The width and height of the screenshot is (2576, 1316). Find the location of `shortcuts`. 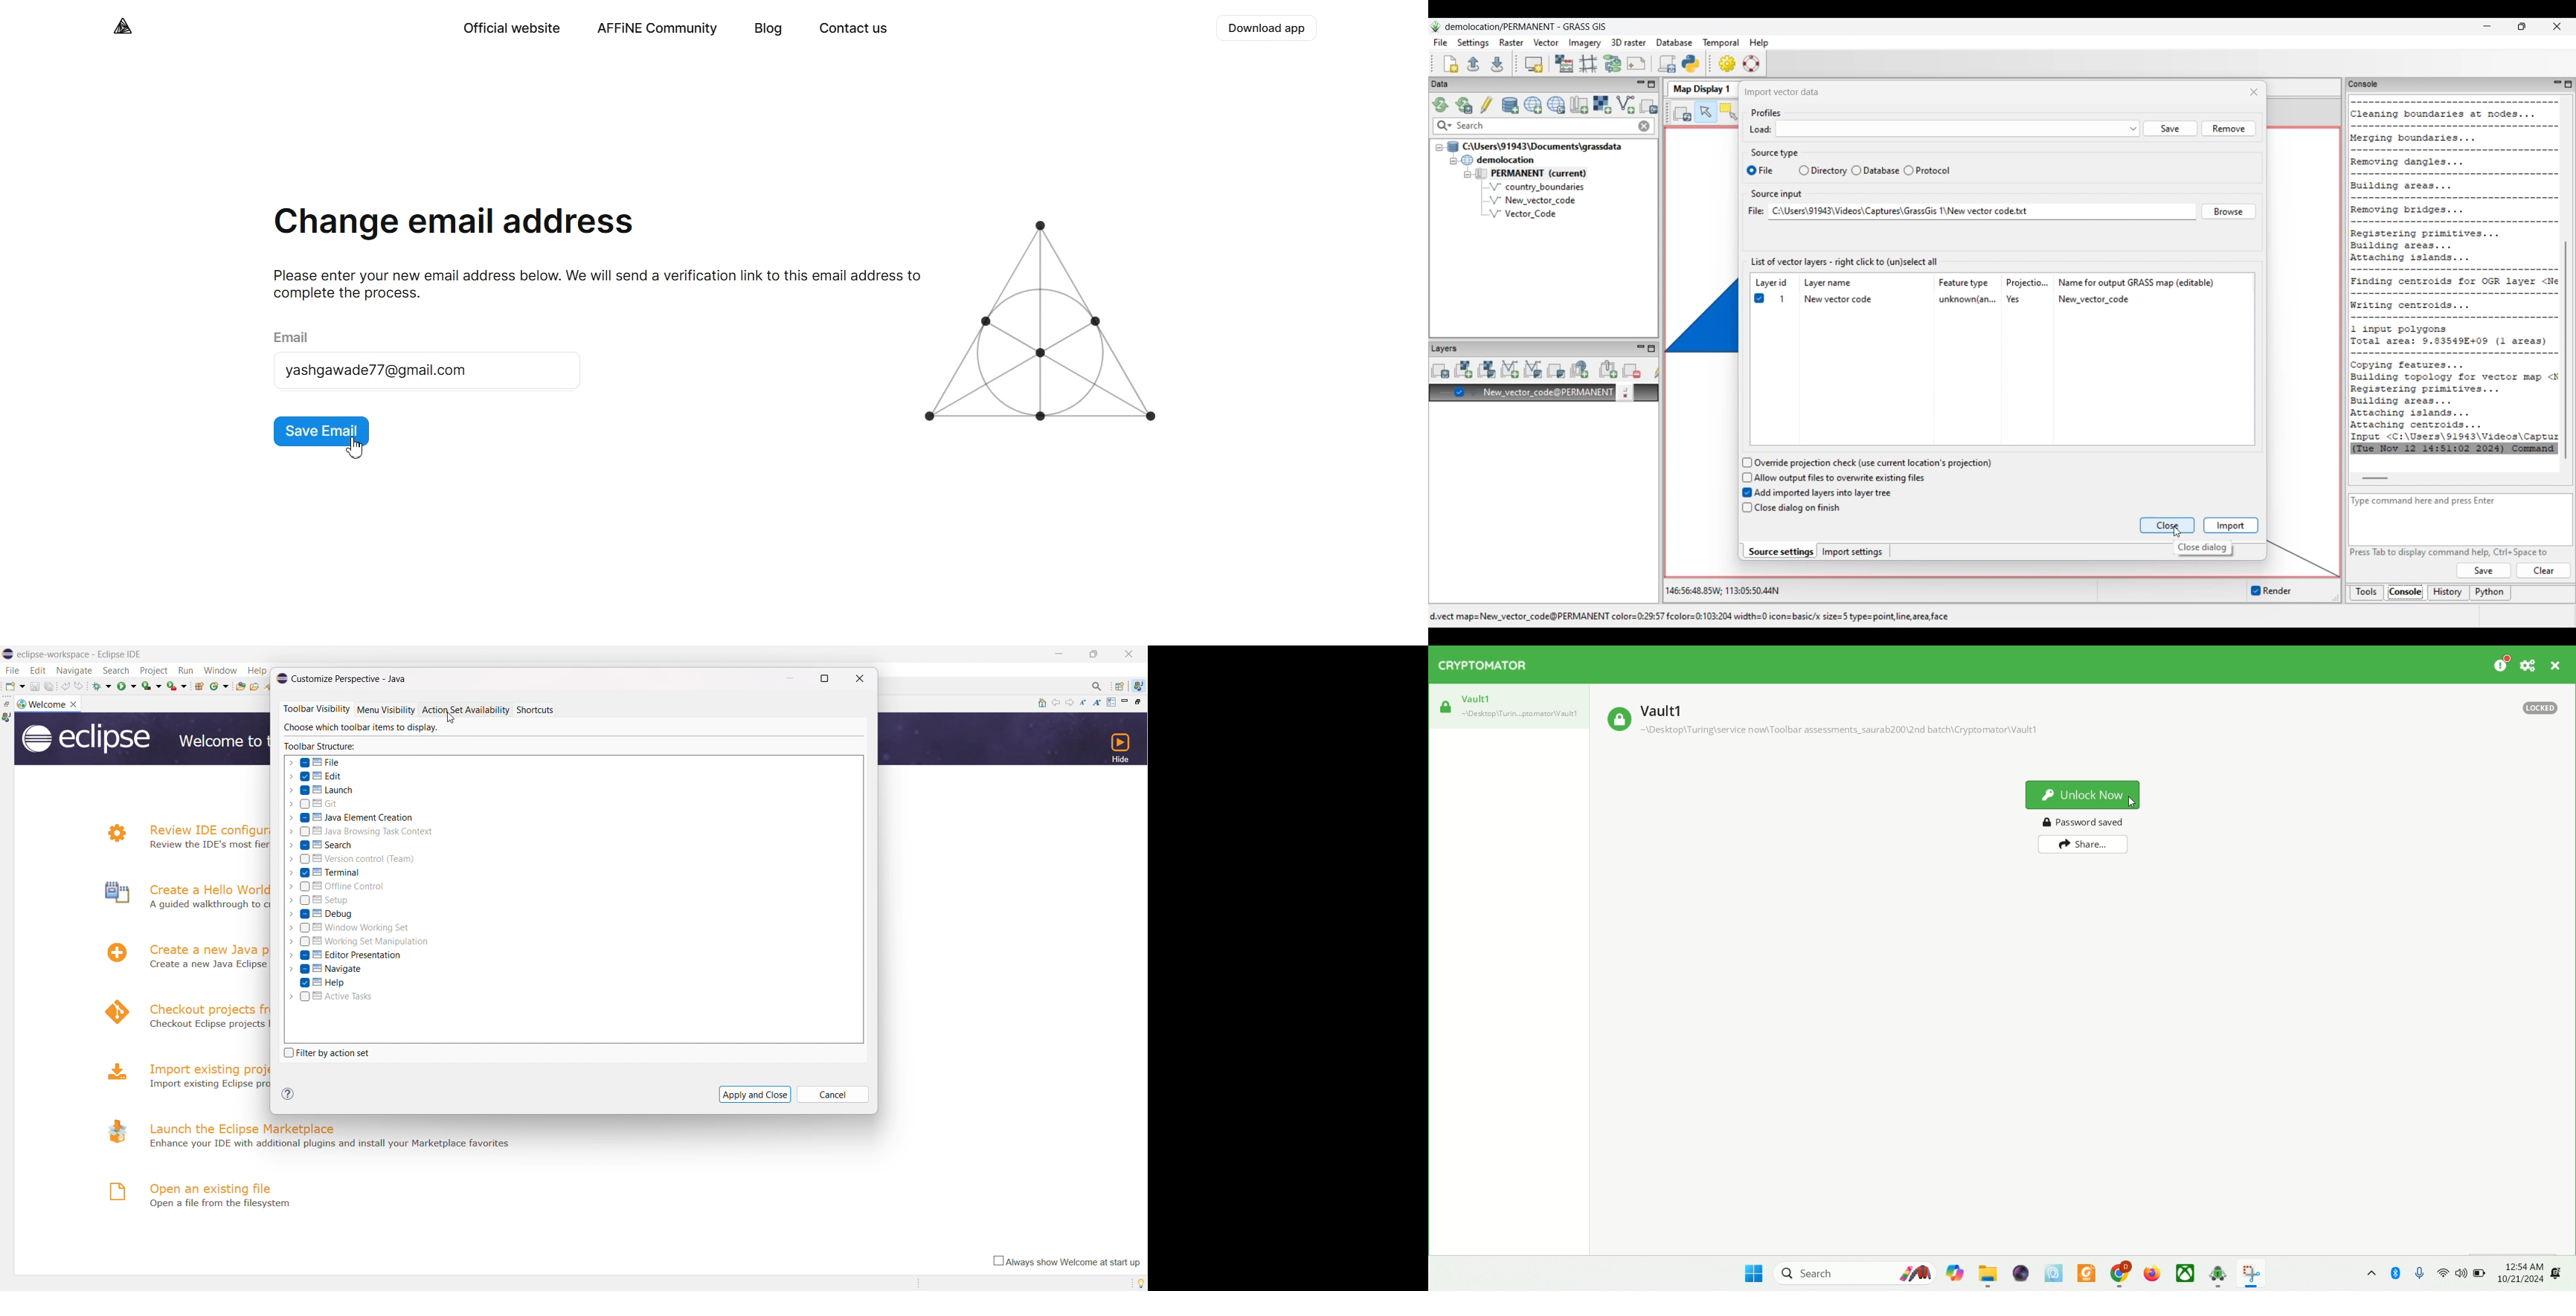

shortcuts is located at coordinates (535, 709).